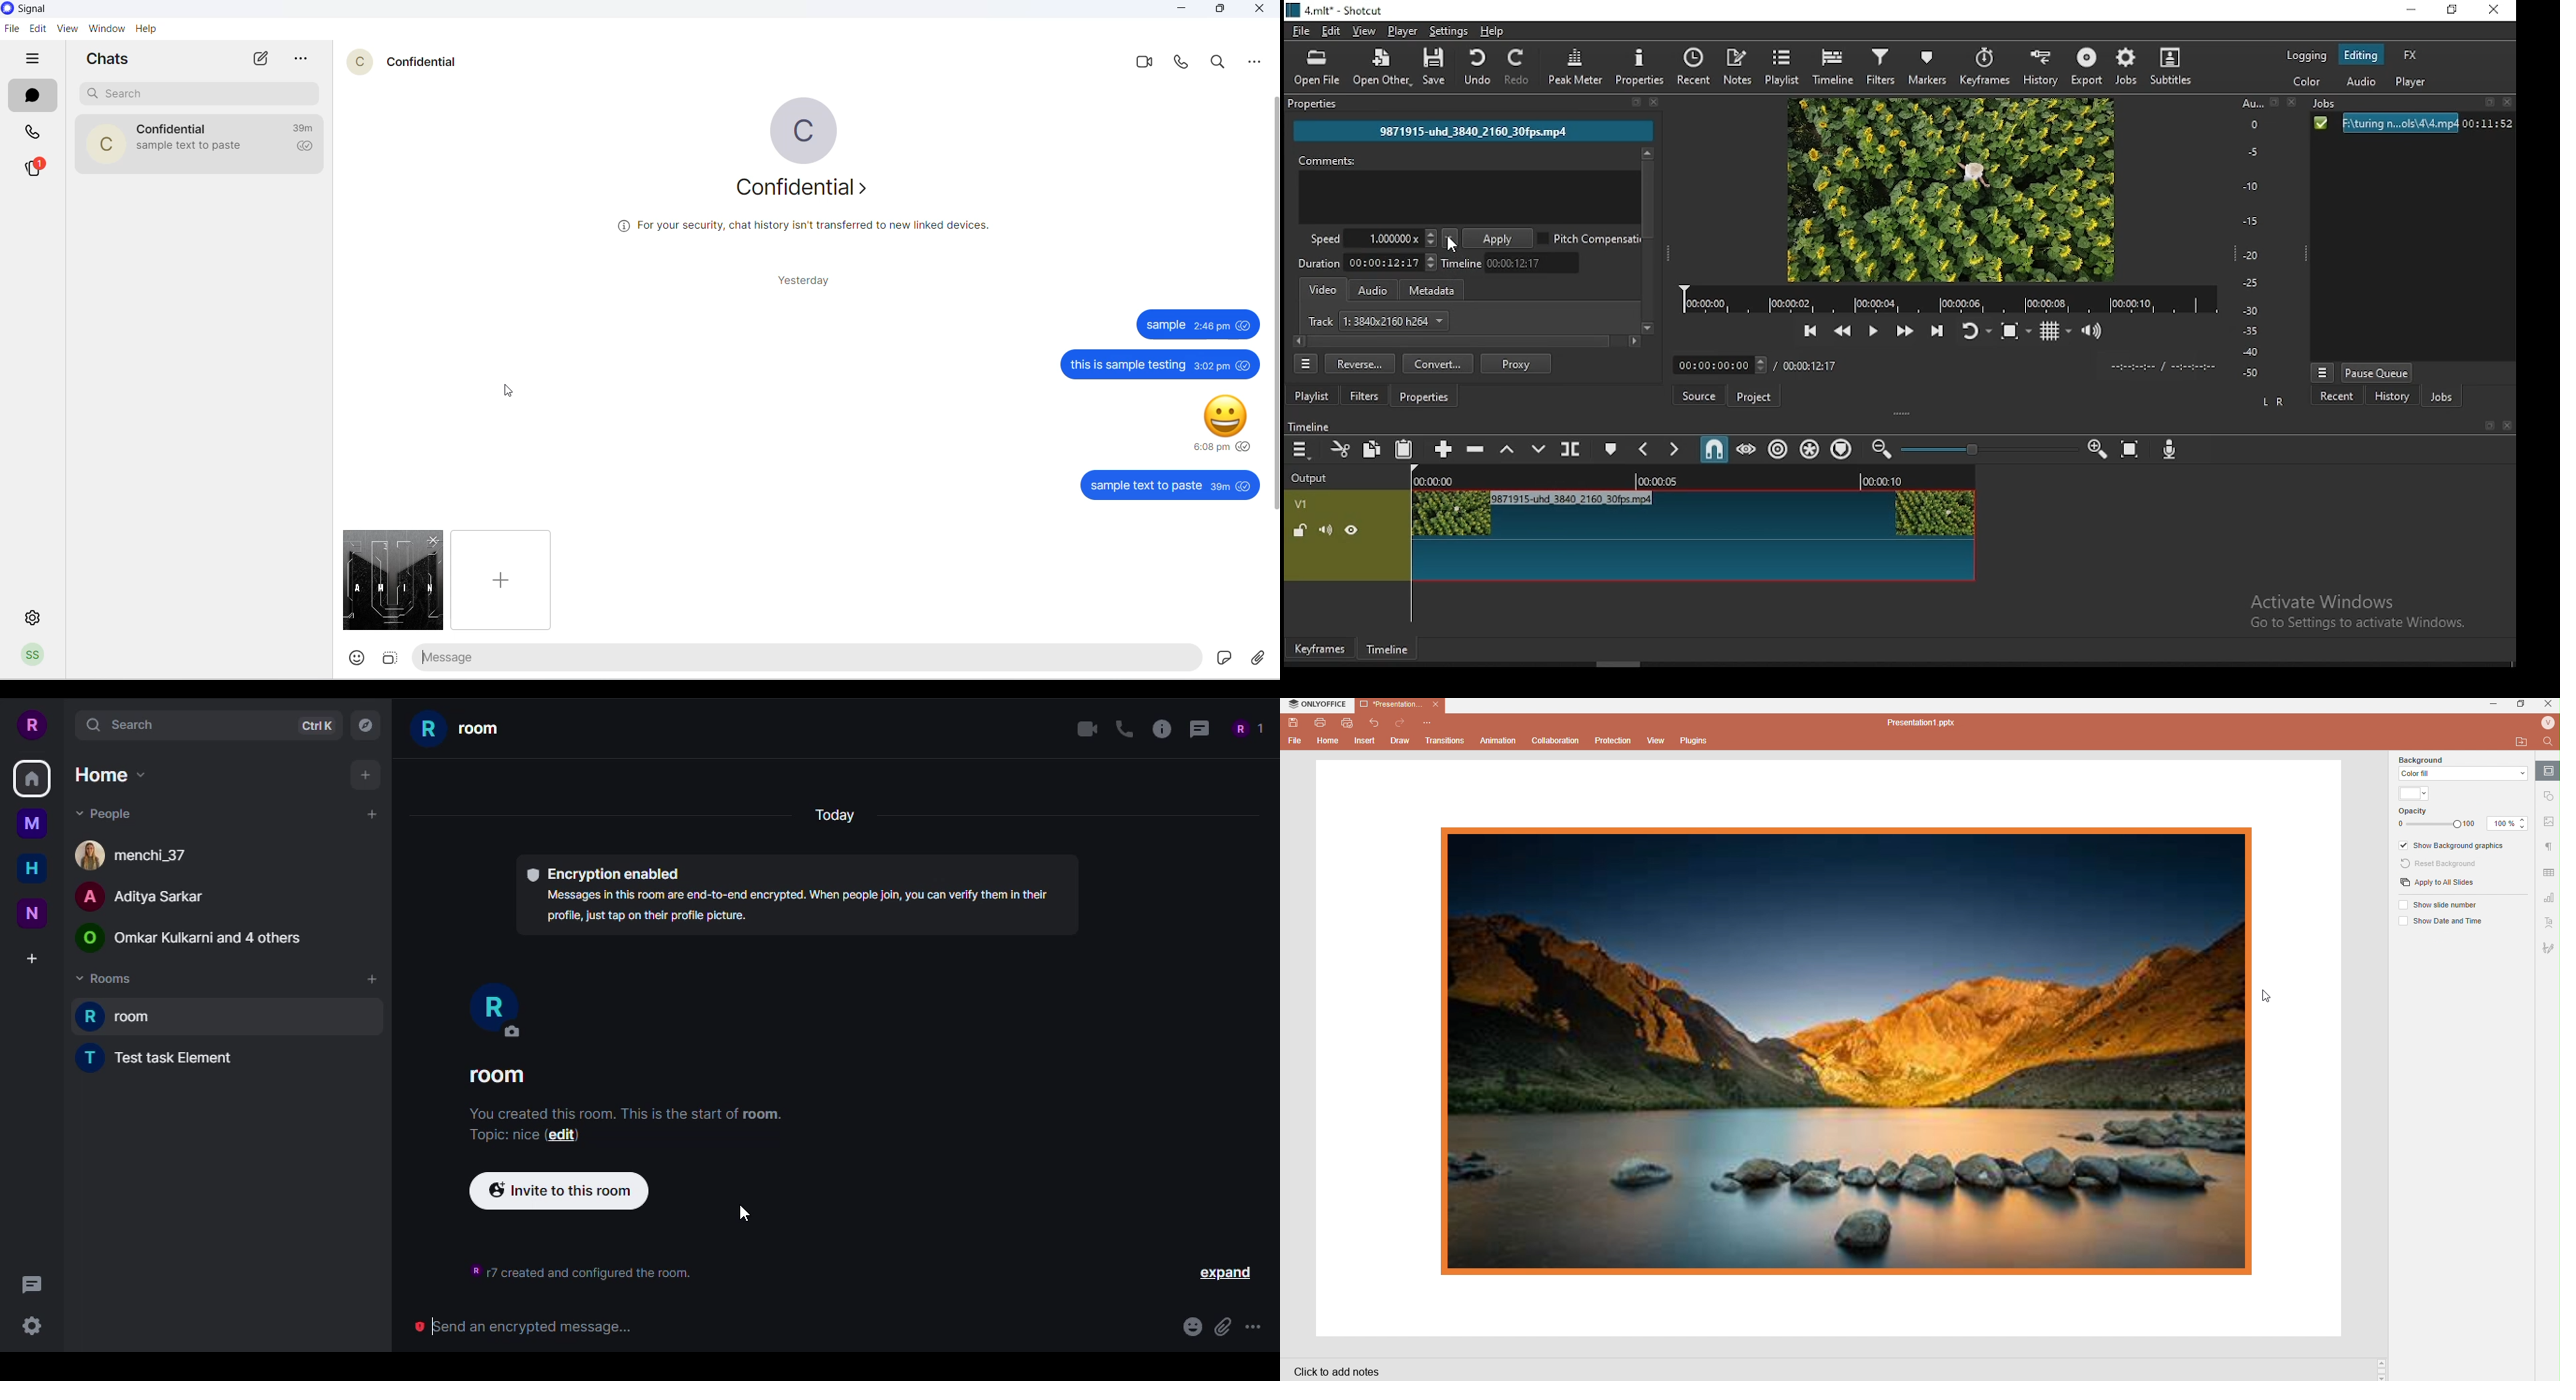 The image size is (2576, 1400). Describe the element at coordinates (1246, 727) in the screenshot. I see `people` at that location.